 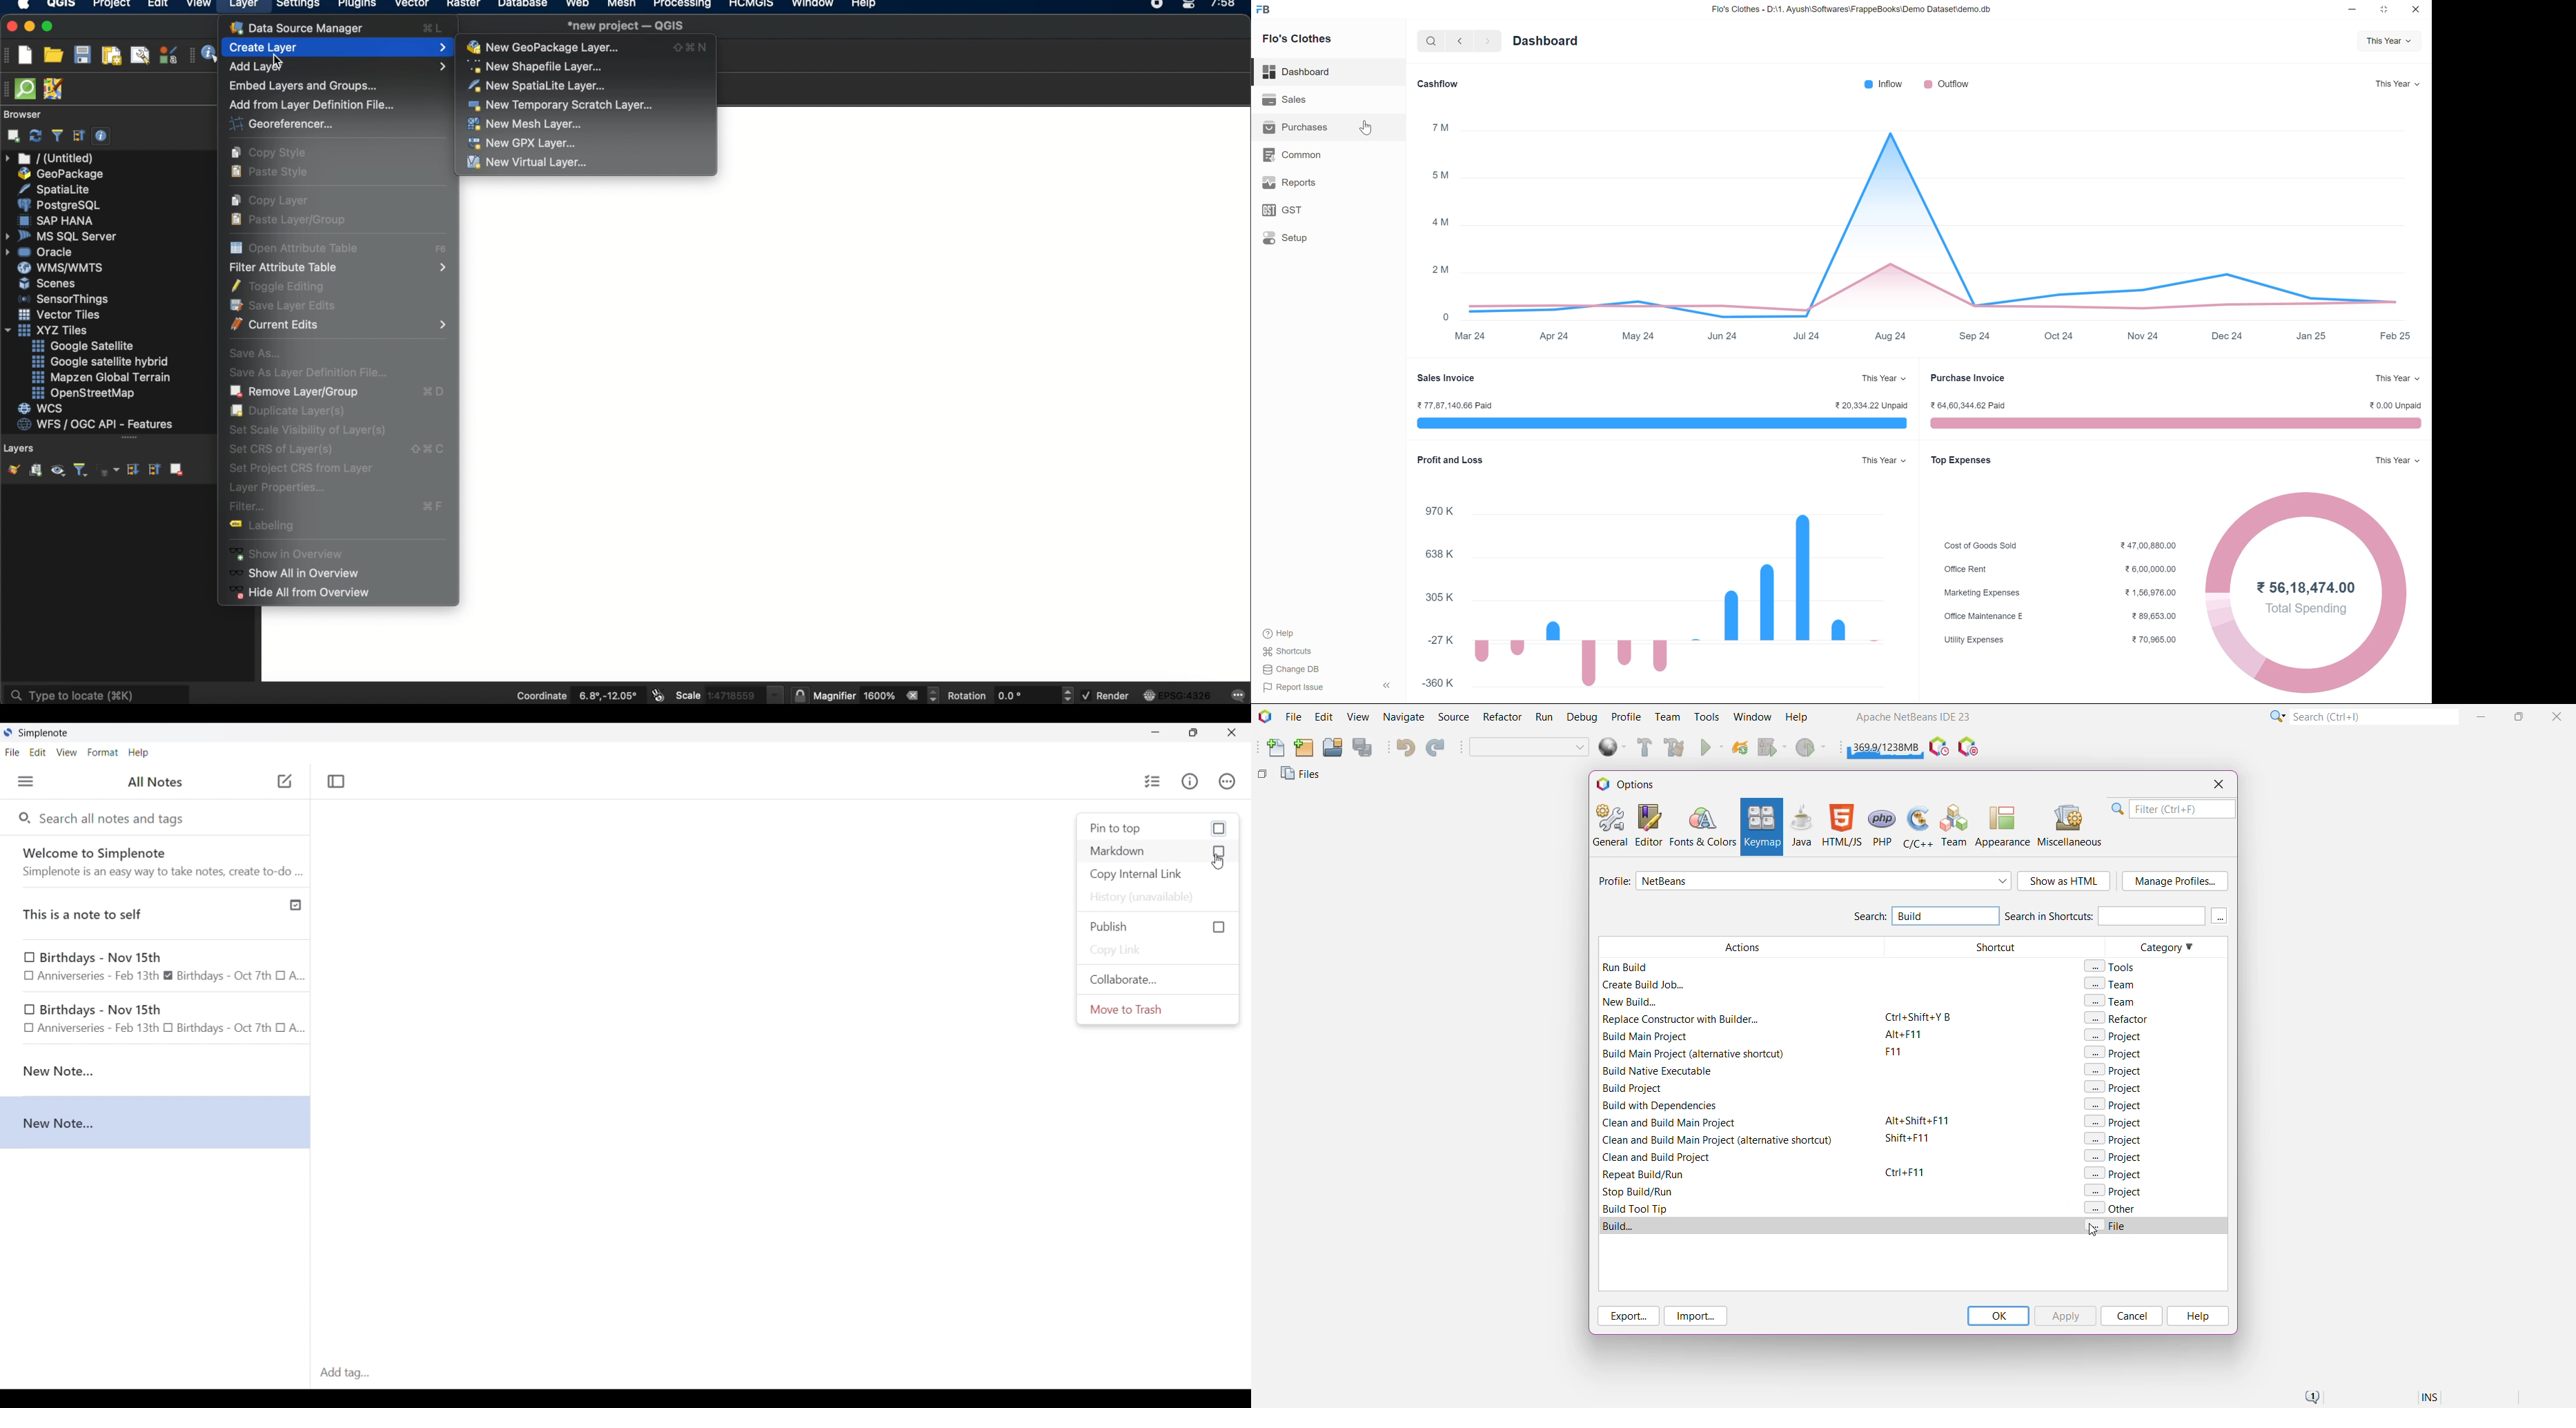 I want to click on Change DB, so click(x=1293, y=670).